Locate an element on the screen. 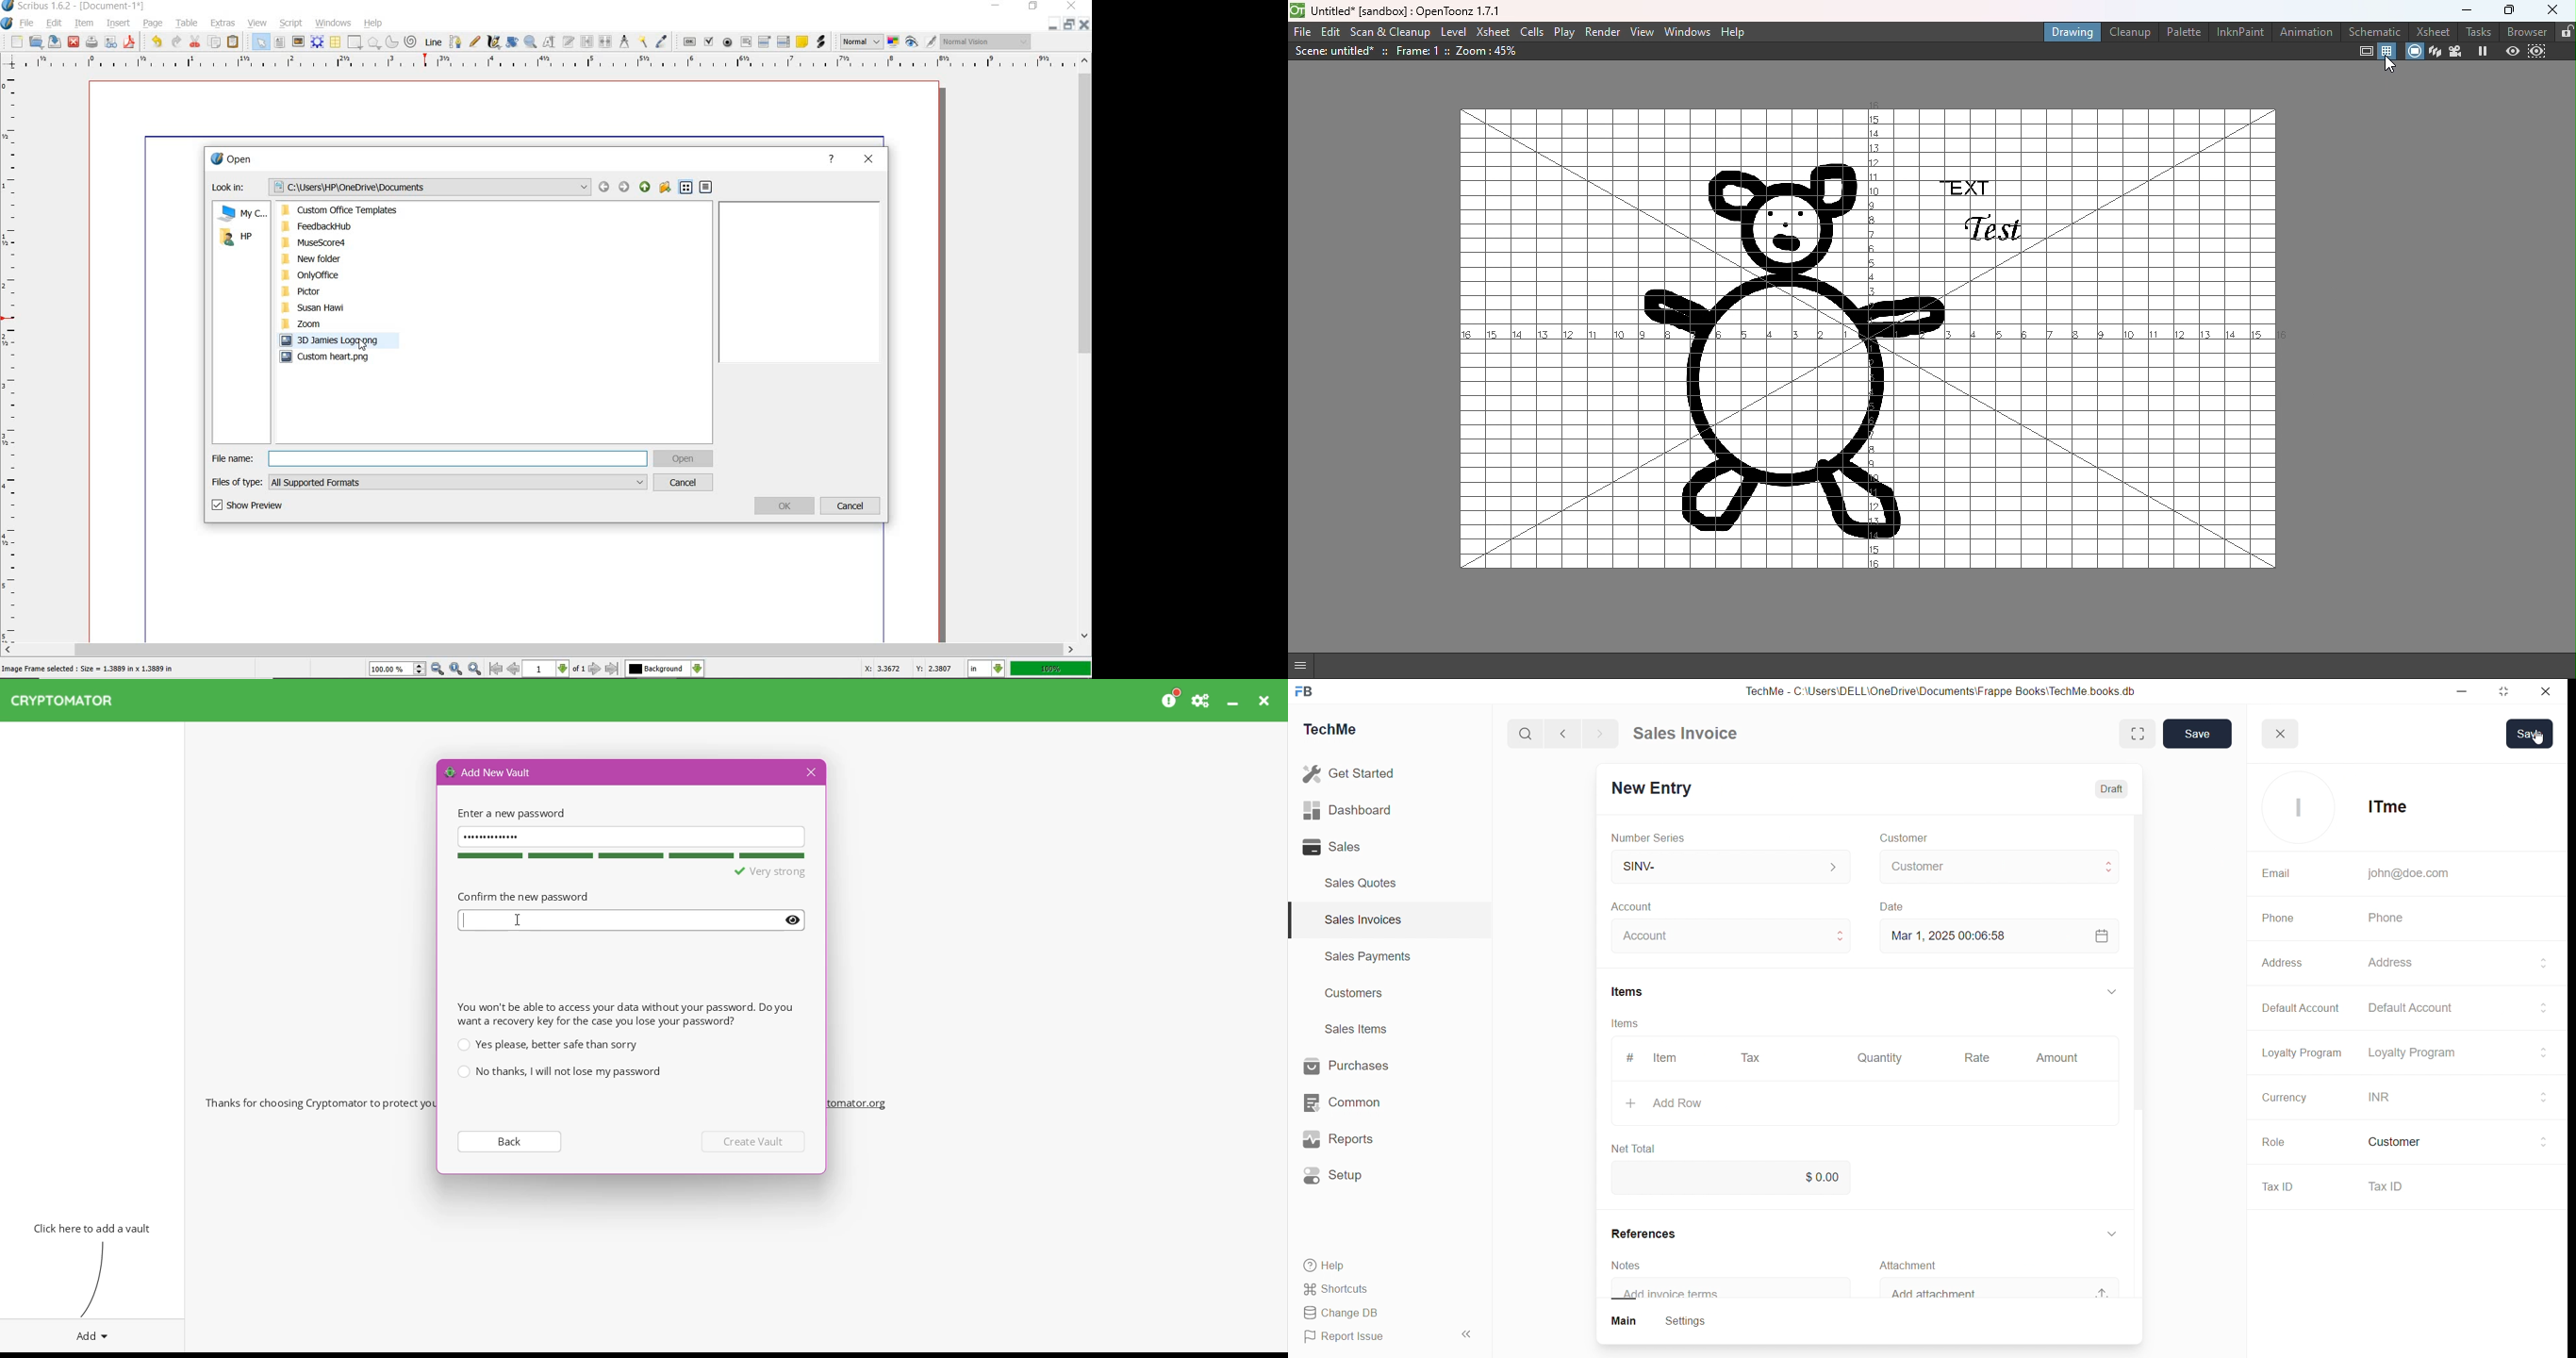 The height and width of the screenshot is (1372, 2576). john@doe.com is located at coordinates (2408, 874).